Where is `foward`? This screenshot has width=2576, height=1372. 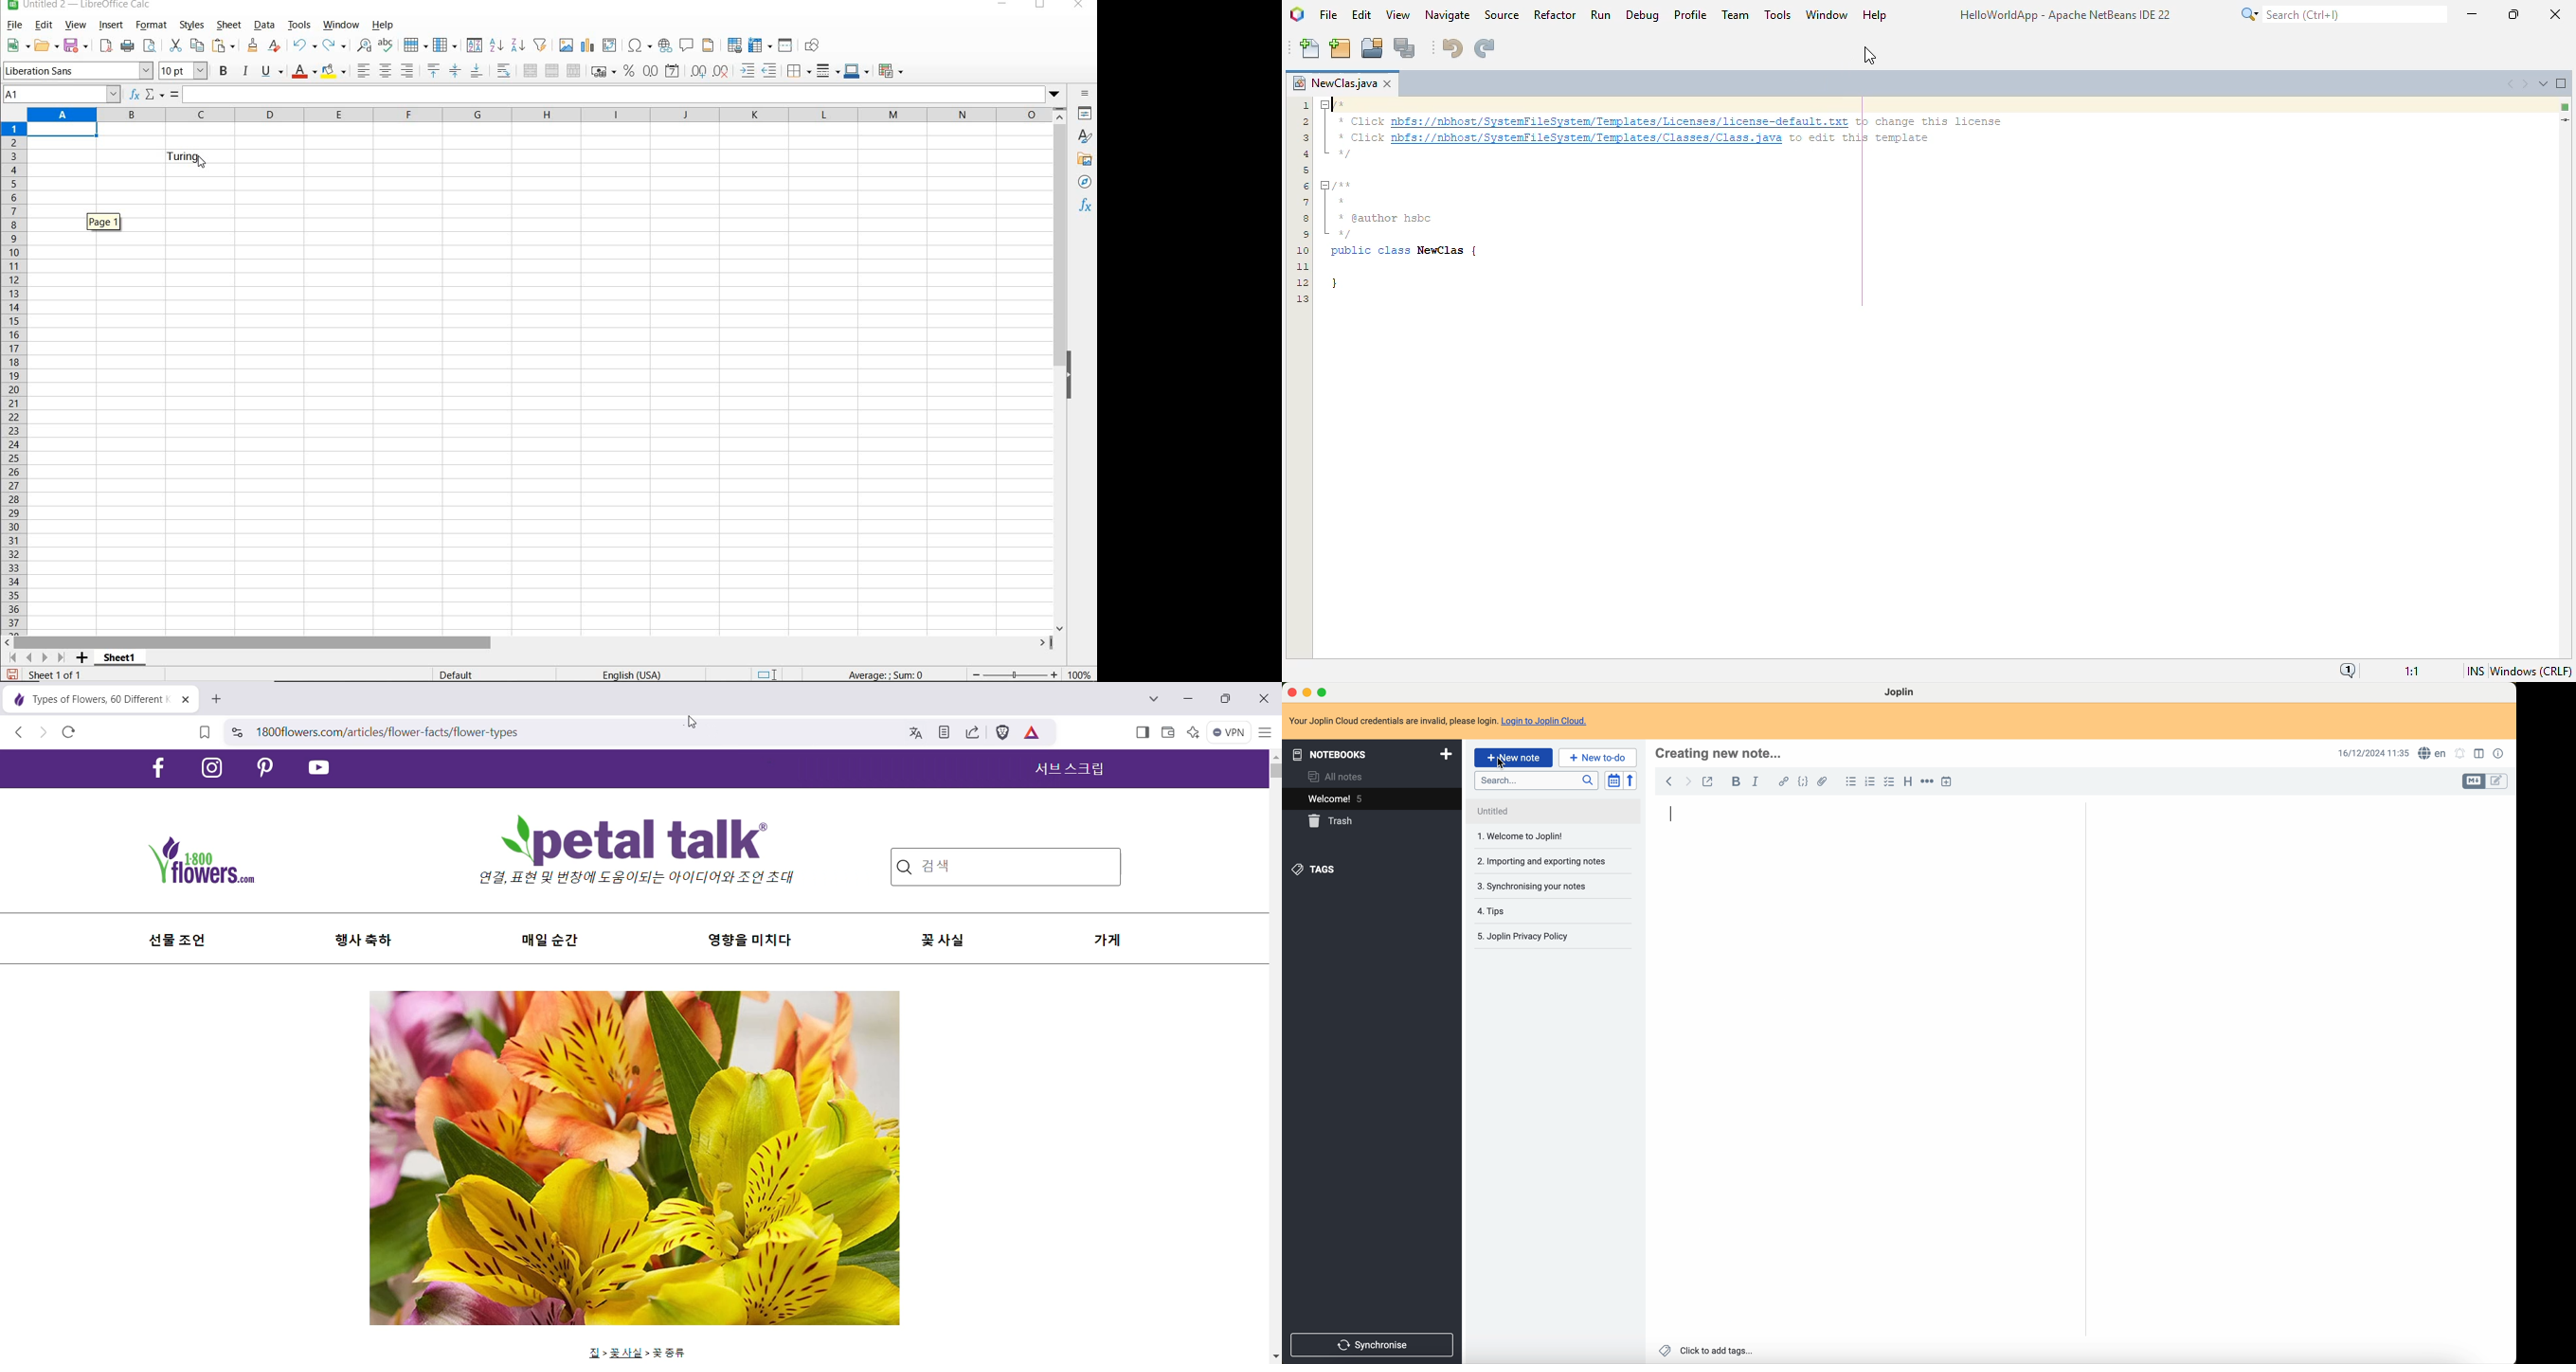 foward is located at coordinates (1690, 782).